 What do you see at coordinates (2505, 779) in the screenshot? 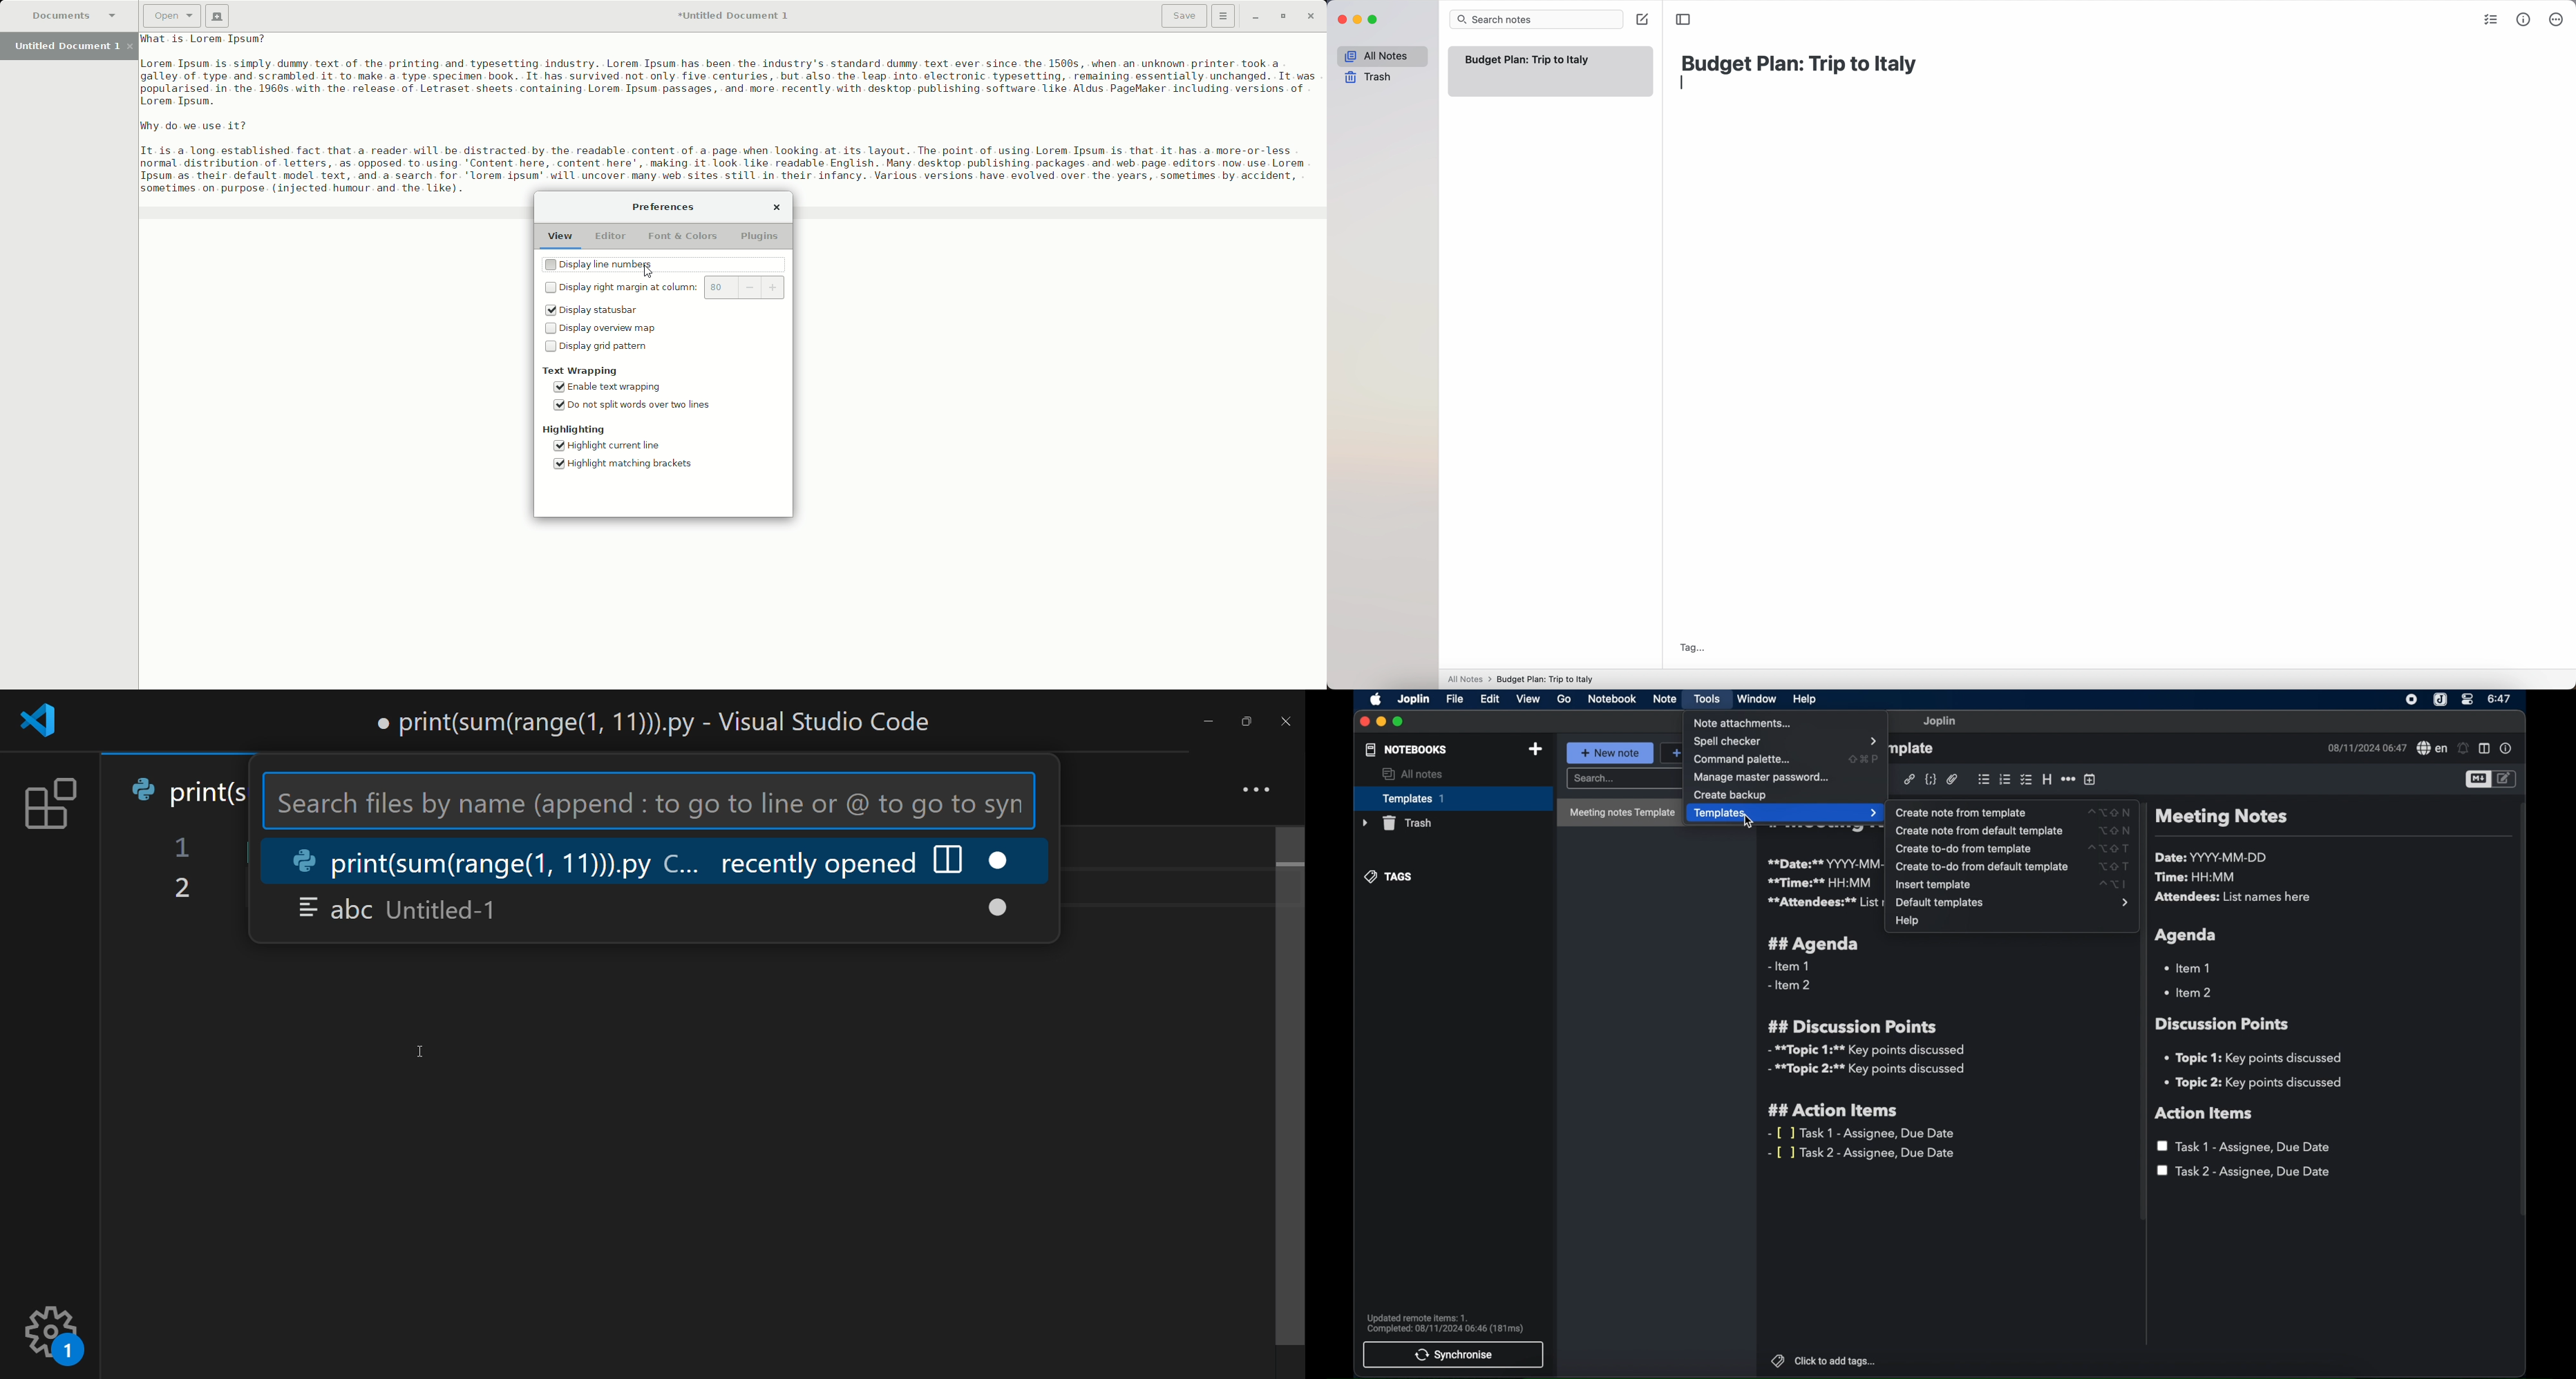
I see `toggle editor` at bounding box center [2505, 779].